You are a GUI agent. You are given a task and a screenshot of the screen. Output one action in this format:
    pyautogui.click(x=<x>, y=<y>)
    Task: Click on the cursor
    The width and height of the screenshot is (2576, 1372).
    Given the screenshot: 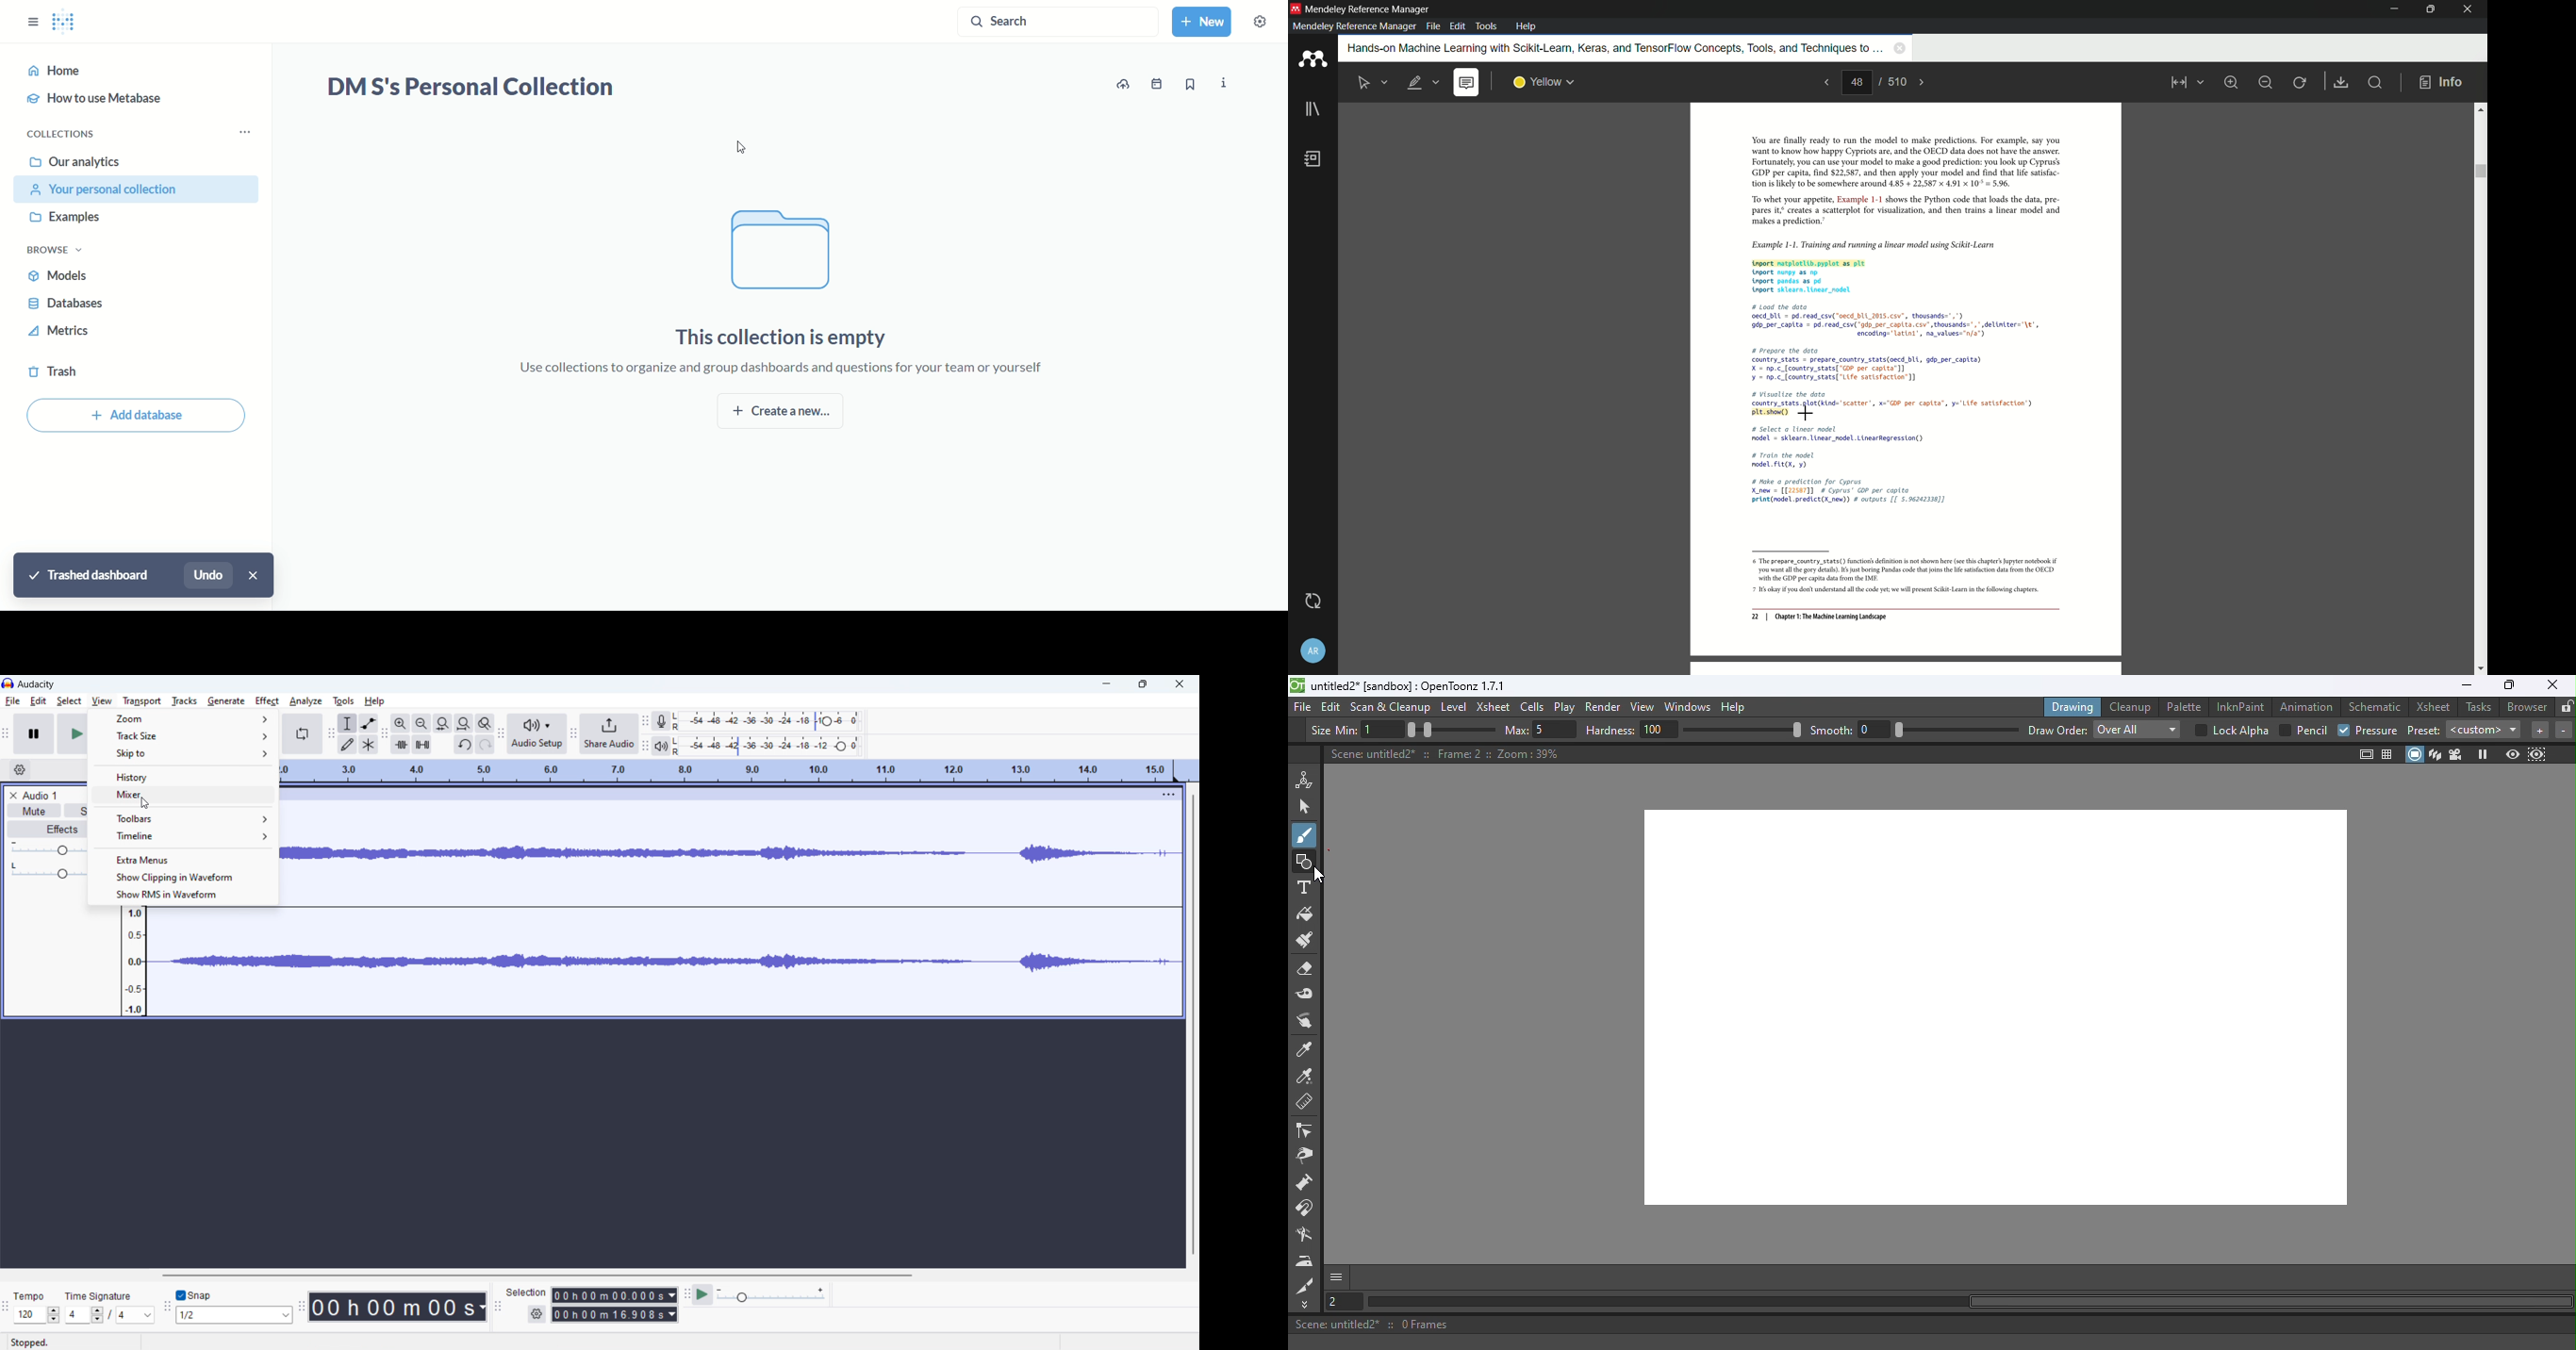 What is the action you would take?
    pyautogui.click(x=104, y=702)
    